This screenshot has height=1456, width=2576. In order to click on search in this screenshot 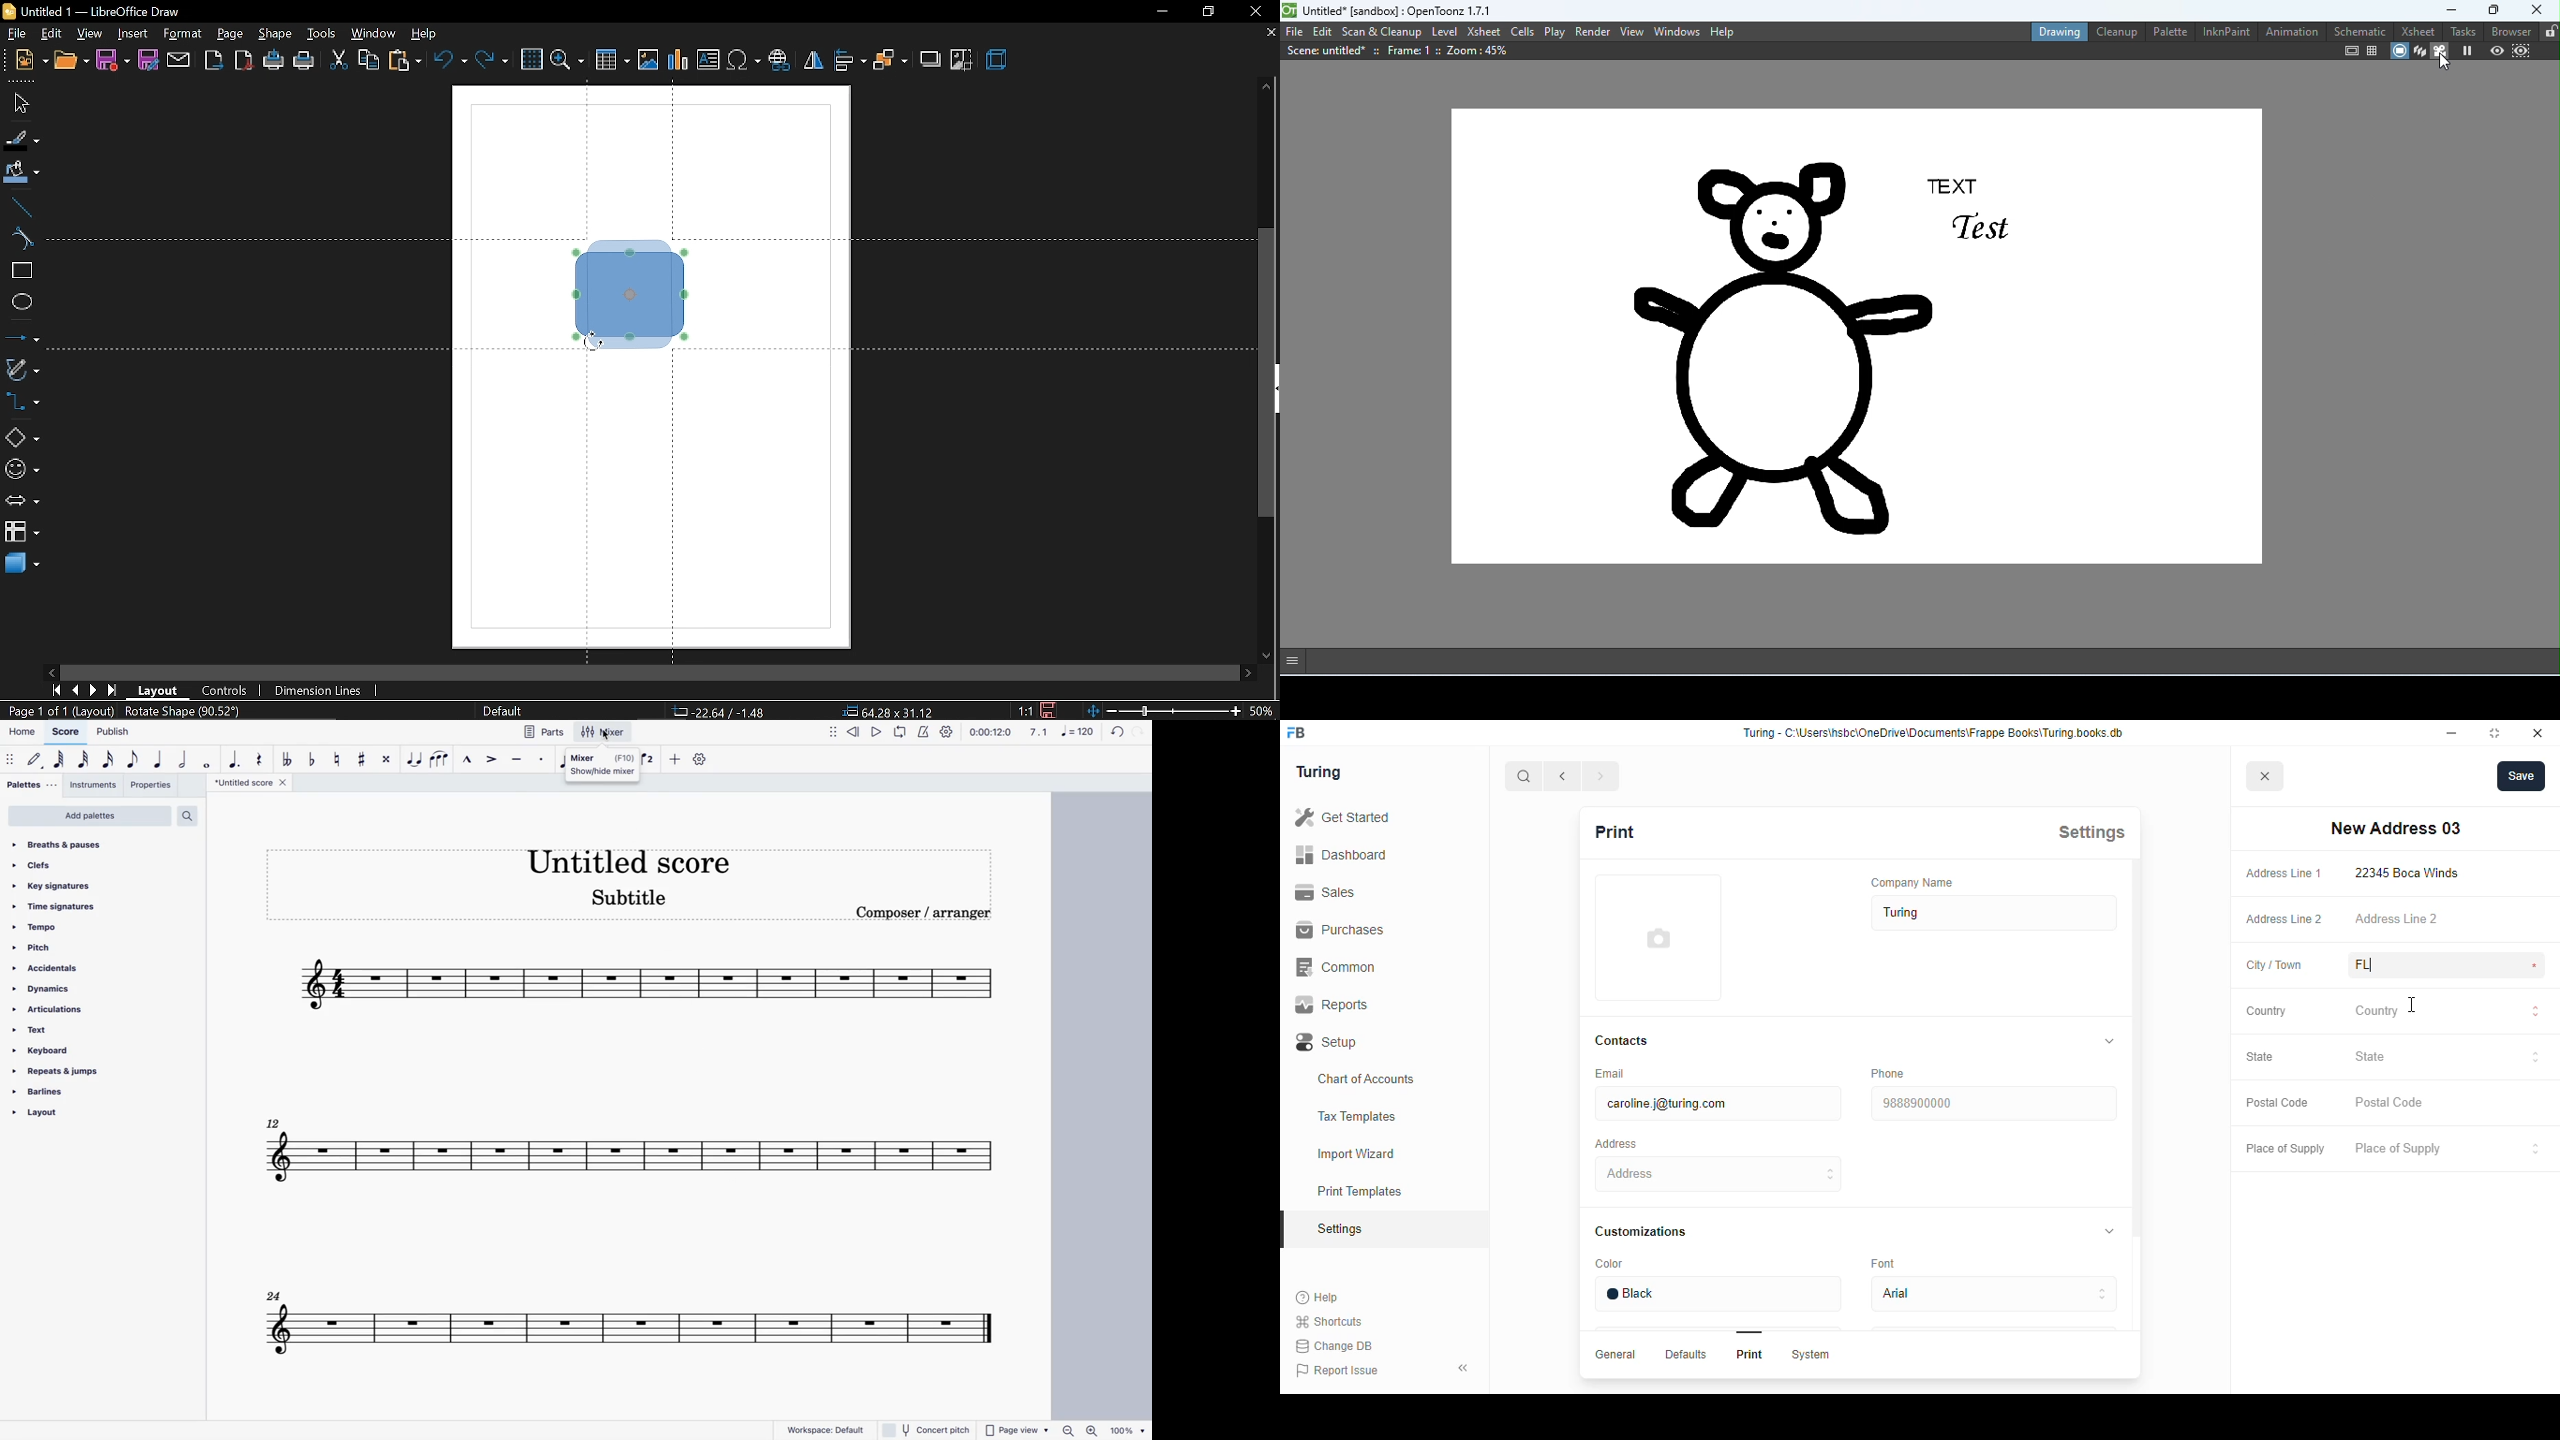, I will do `click(193, 813)`.